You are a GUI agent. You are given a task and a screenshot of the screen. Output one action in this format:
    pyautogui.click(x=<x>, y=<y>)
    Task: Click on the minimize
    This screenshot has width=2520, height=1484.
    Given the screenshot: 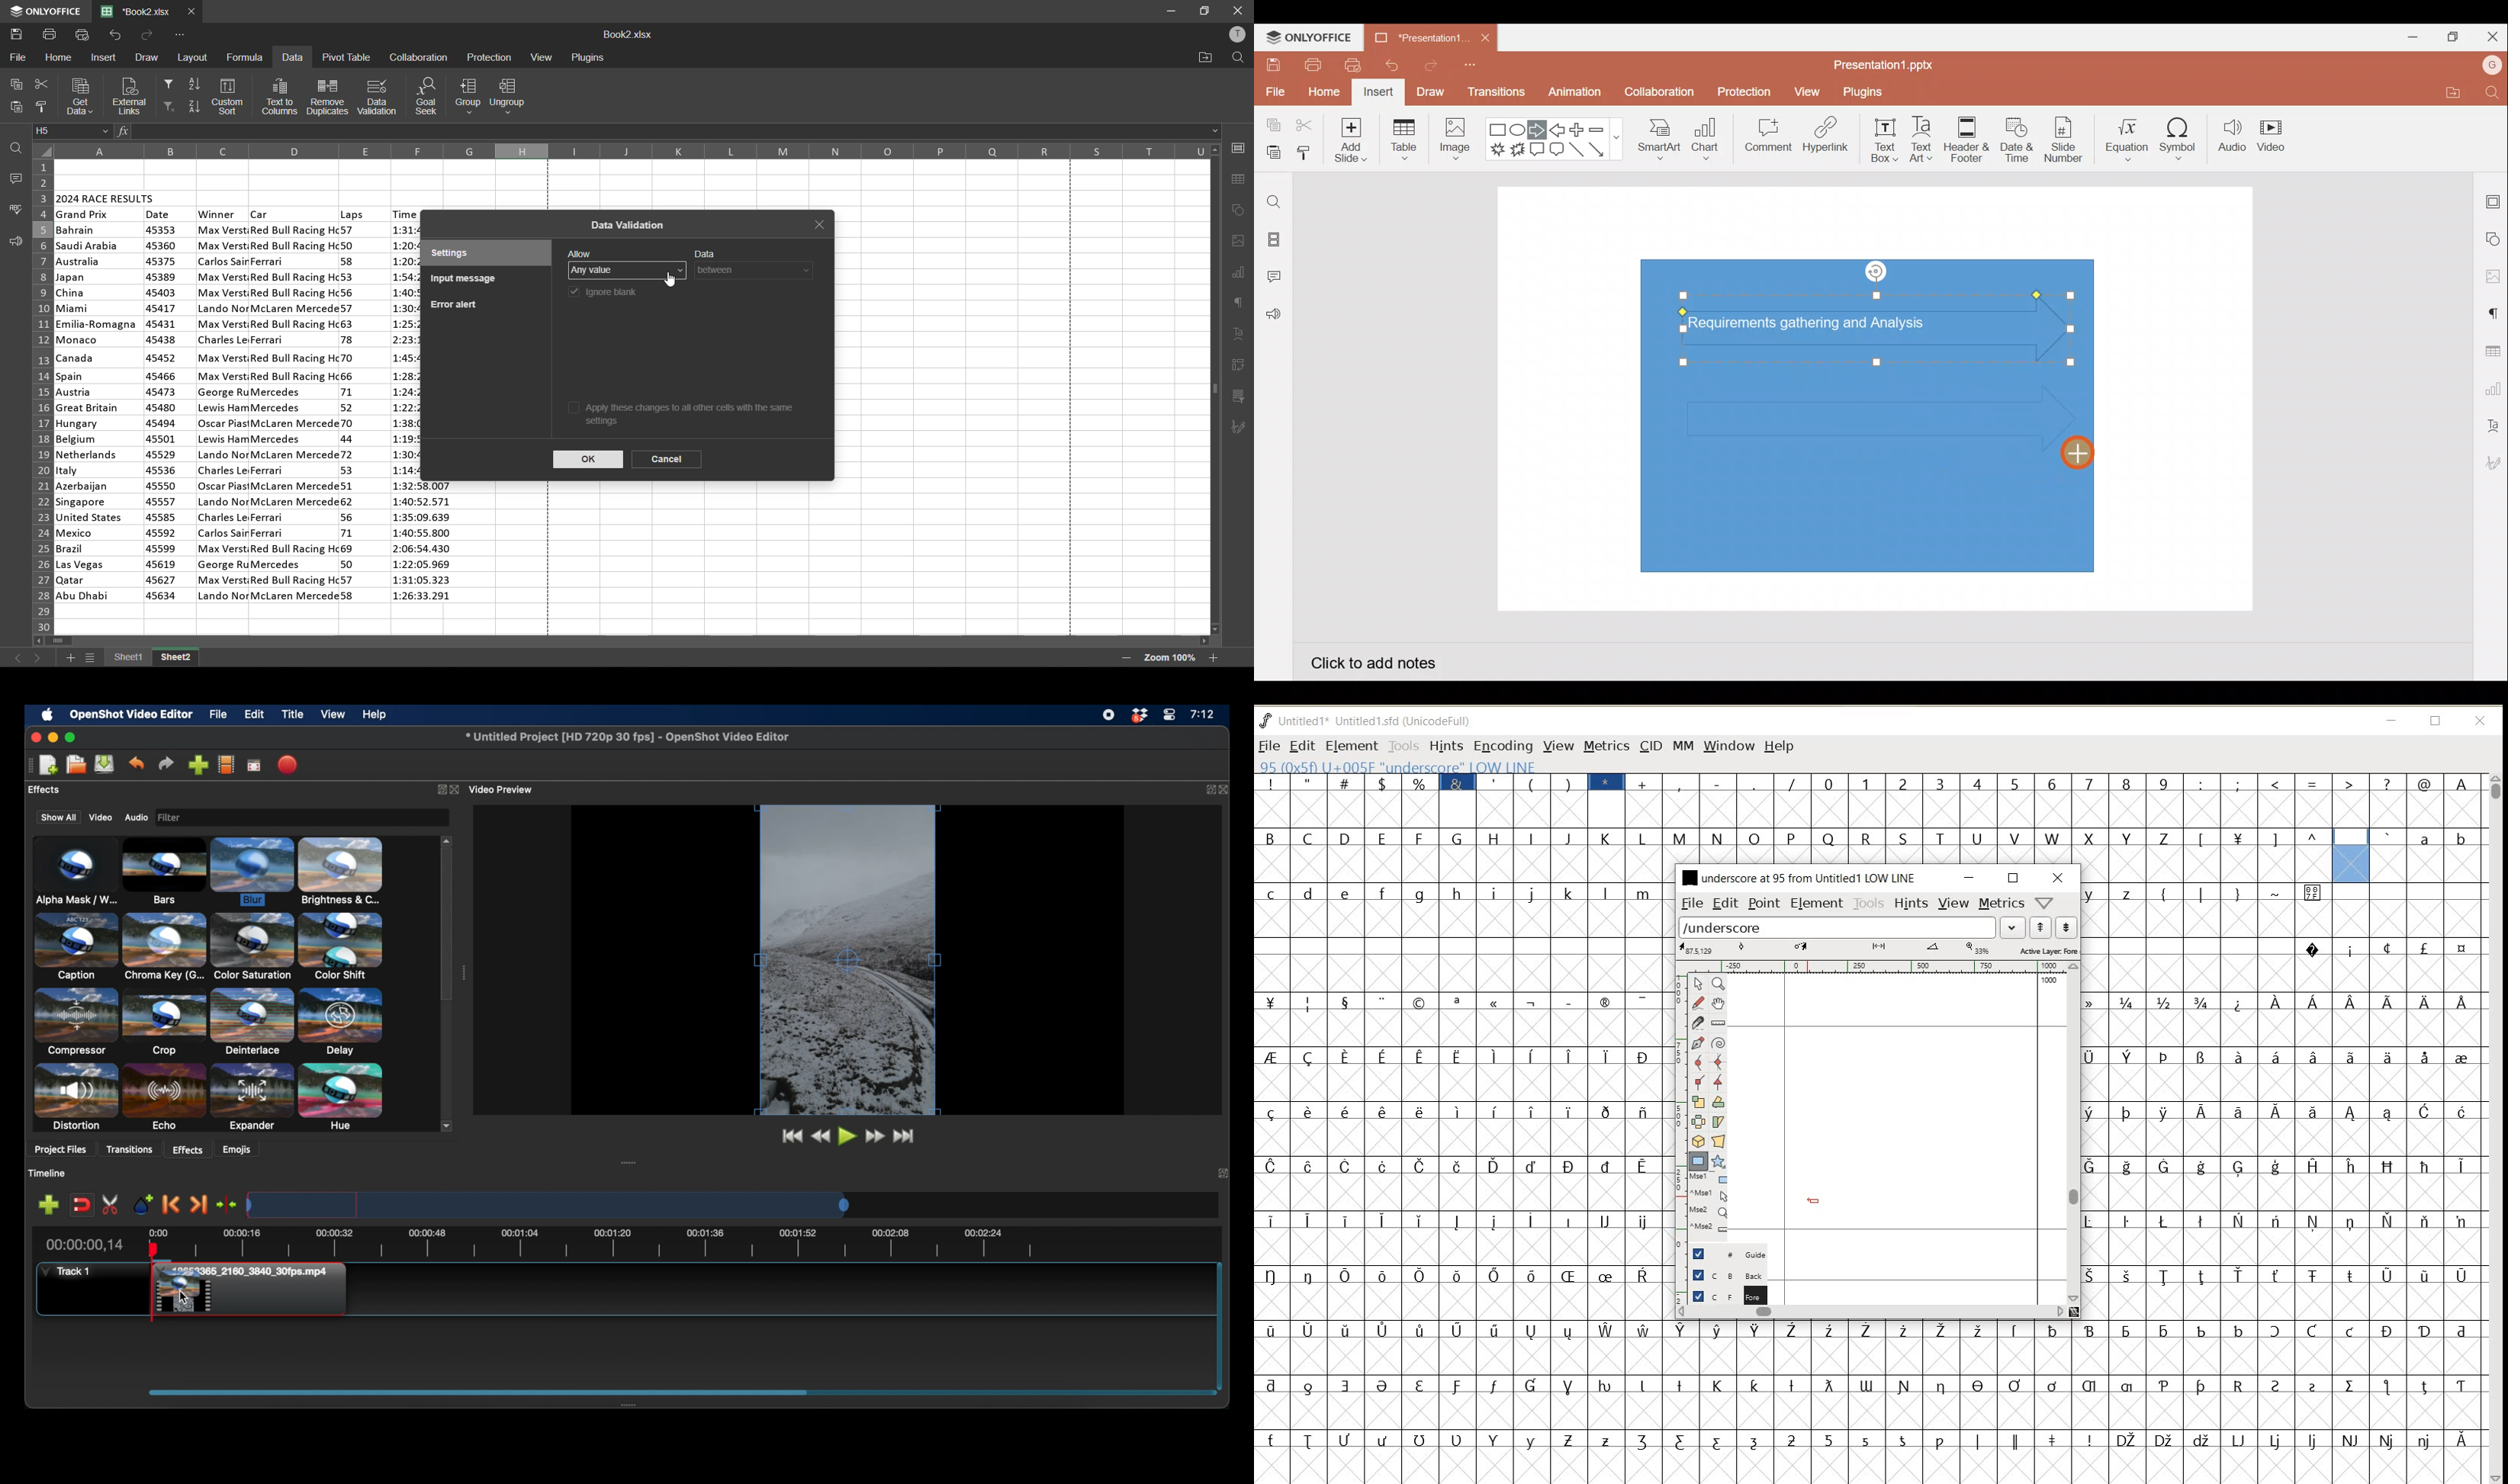 What is the action you would take?
    pyautogui.click(x=52, y=738)
    